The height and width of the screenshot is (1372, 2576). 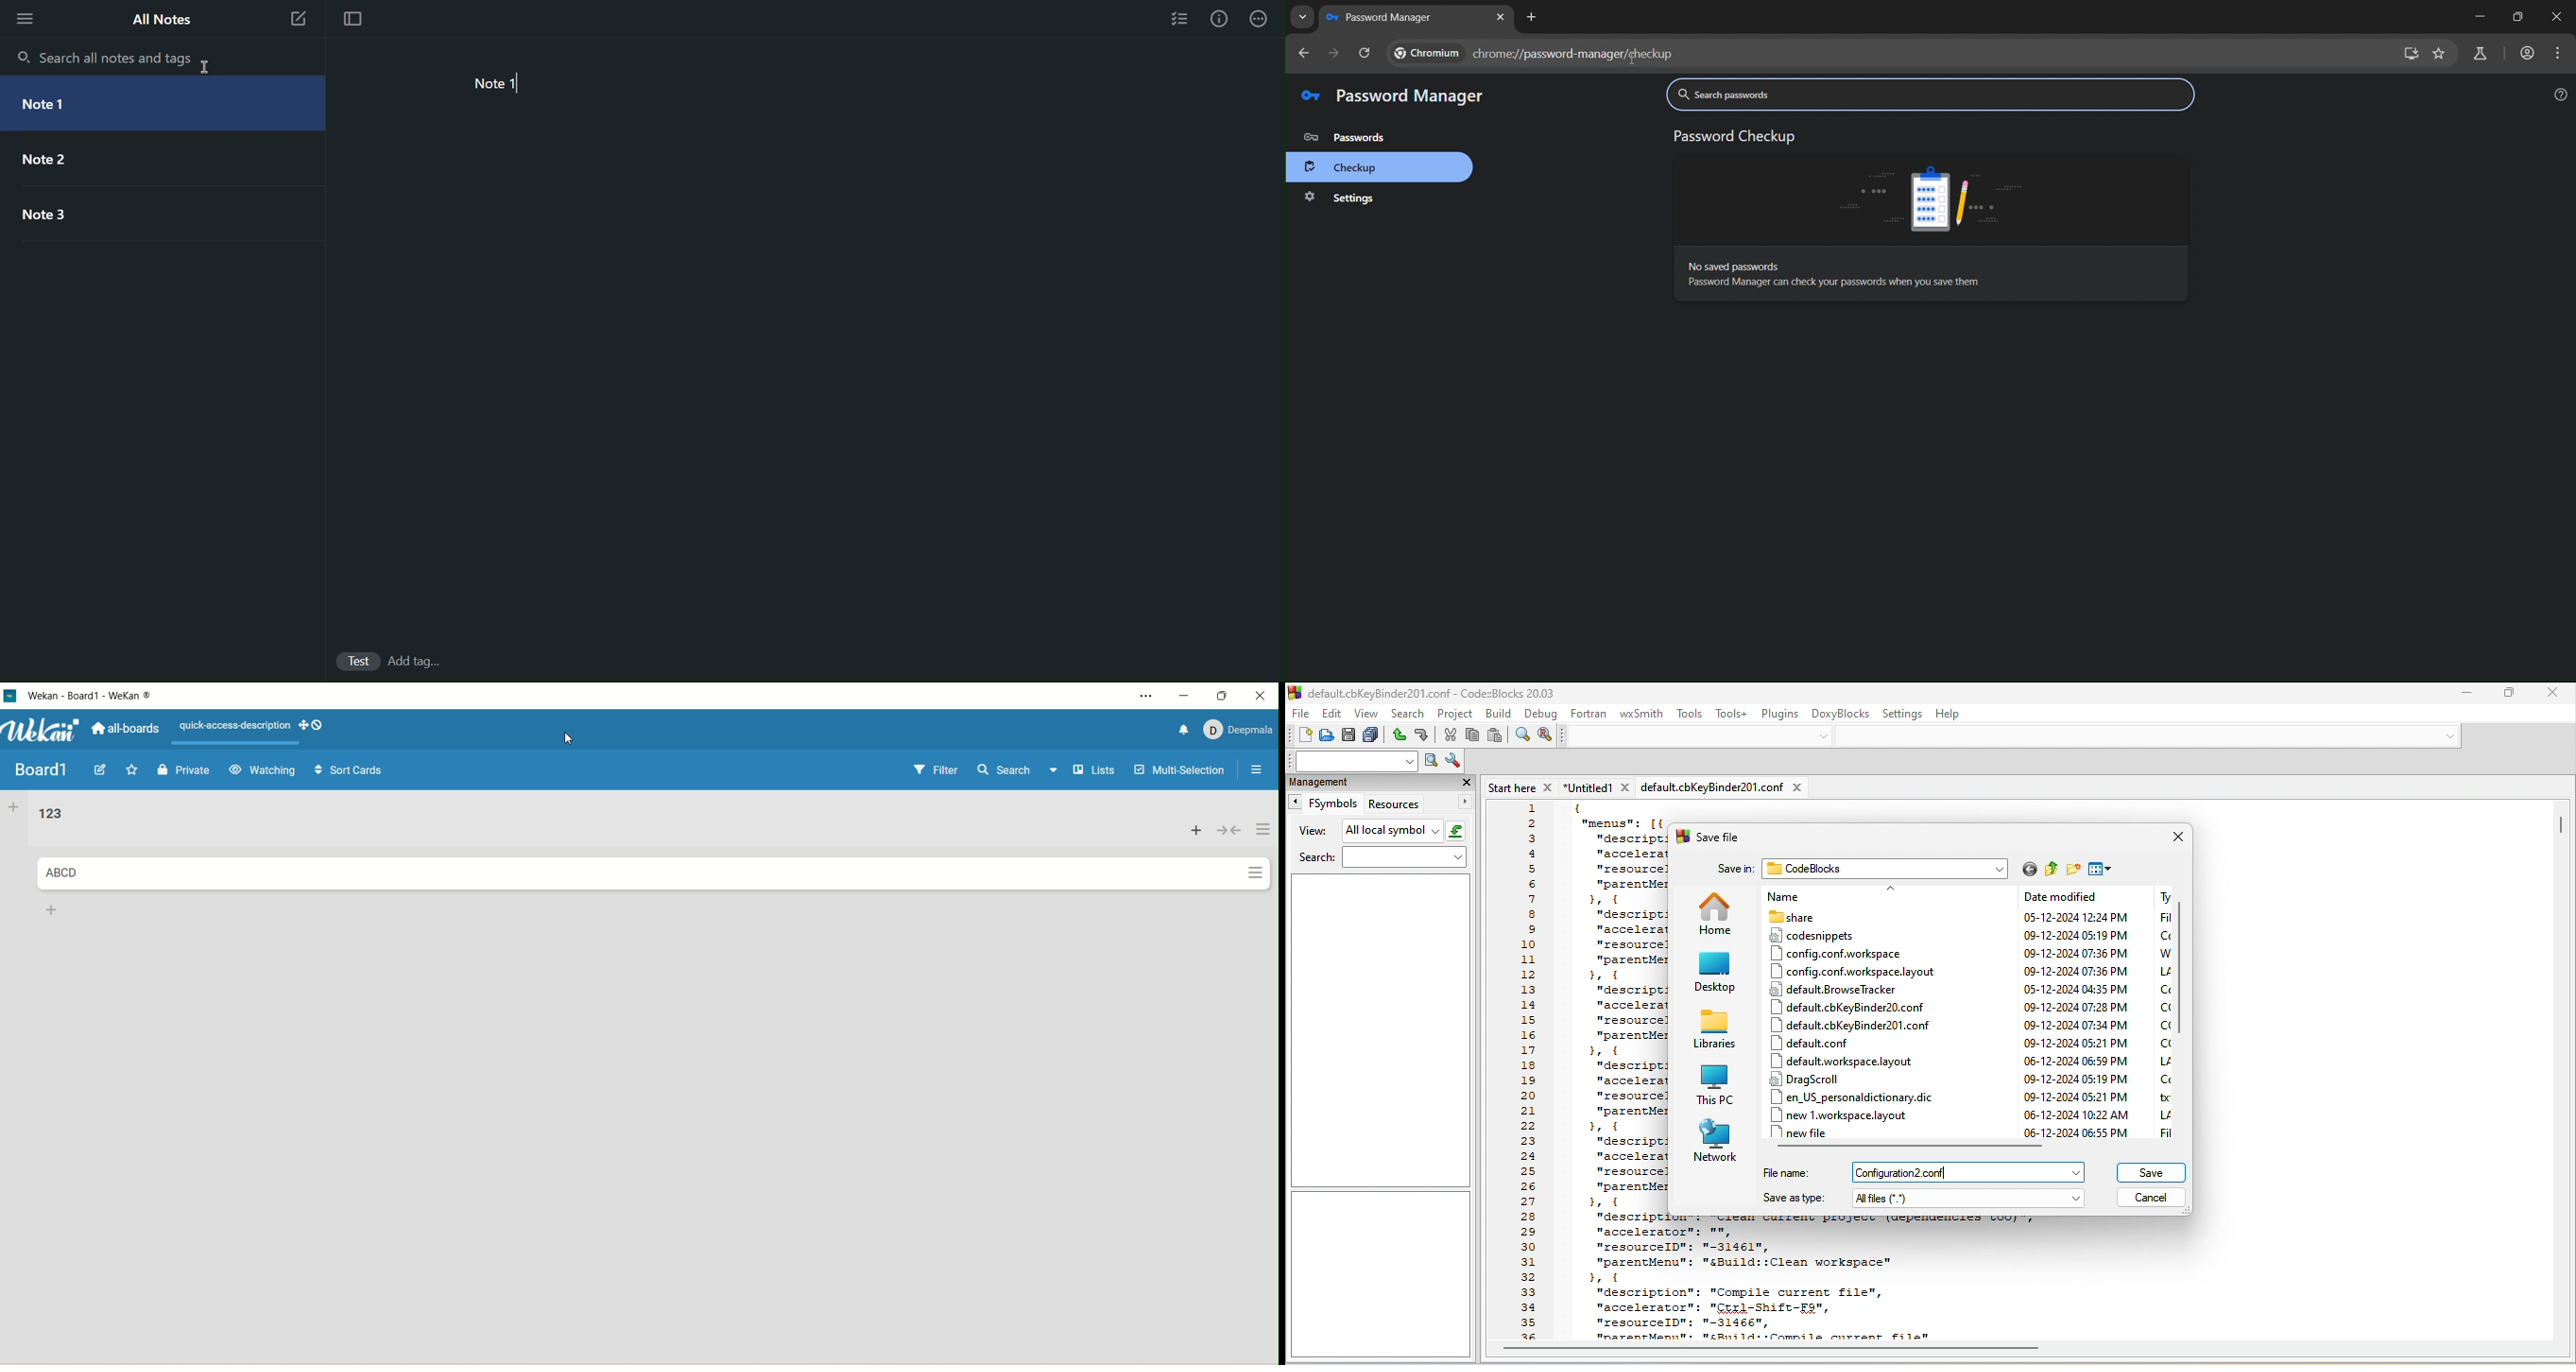 What do you see at coordinates (1912, 1147) in the screenshot?
I see `horizontal scroll bar` at bounding box center [1912, 1147].